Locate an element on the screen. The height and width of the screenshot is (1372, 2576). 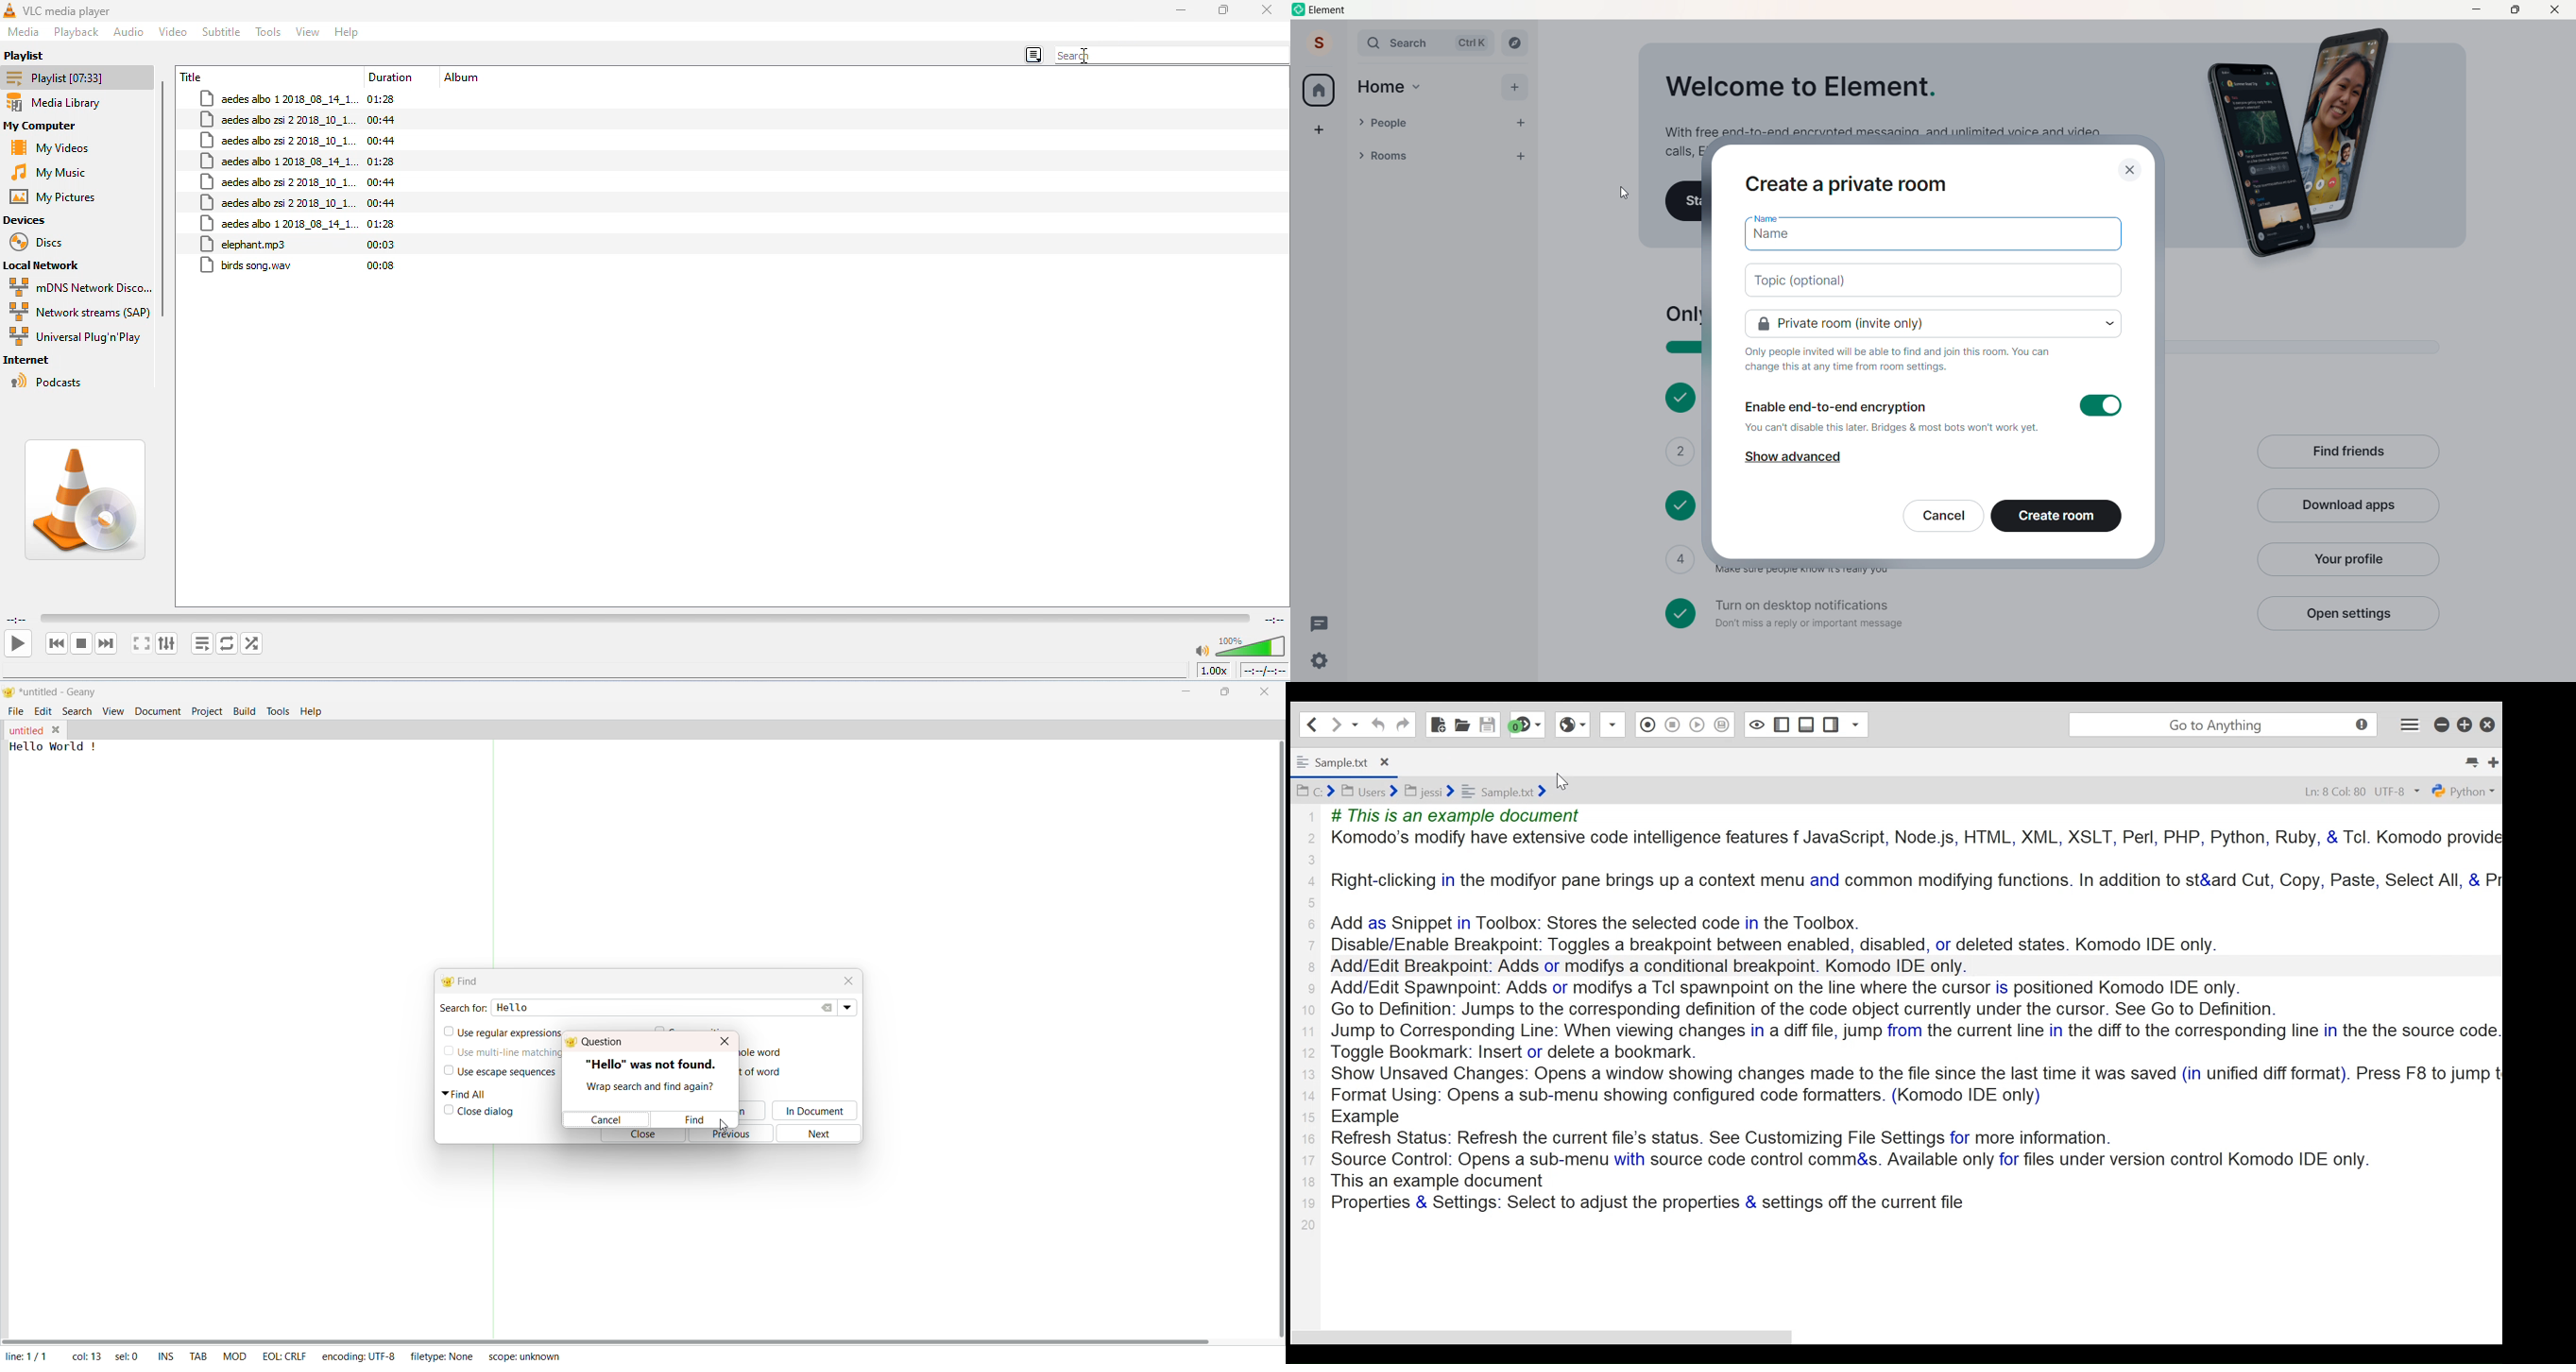
progress of media is located at coordinates (645, 616).